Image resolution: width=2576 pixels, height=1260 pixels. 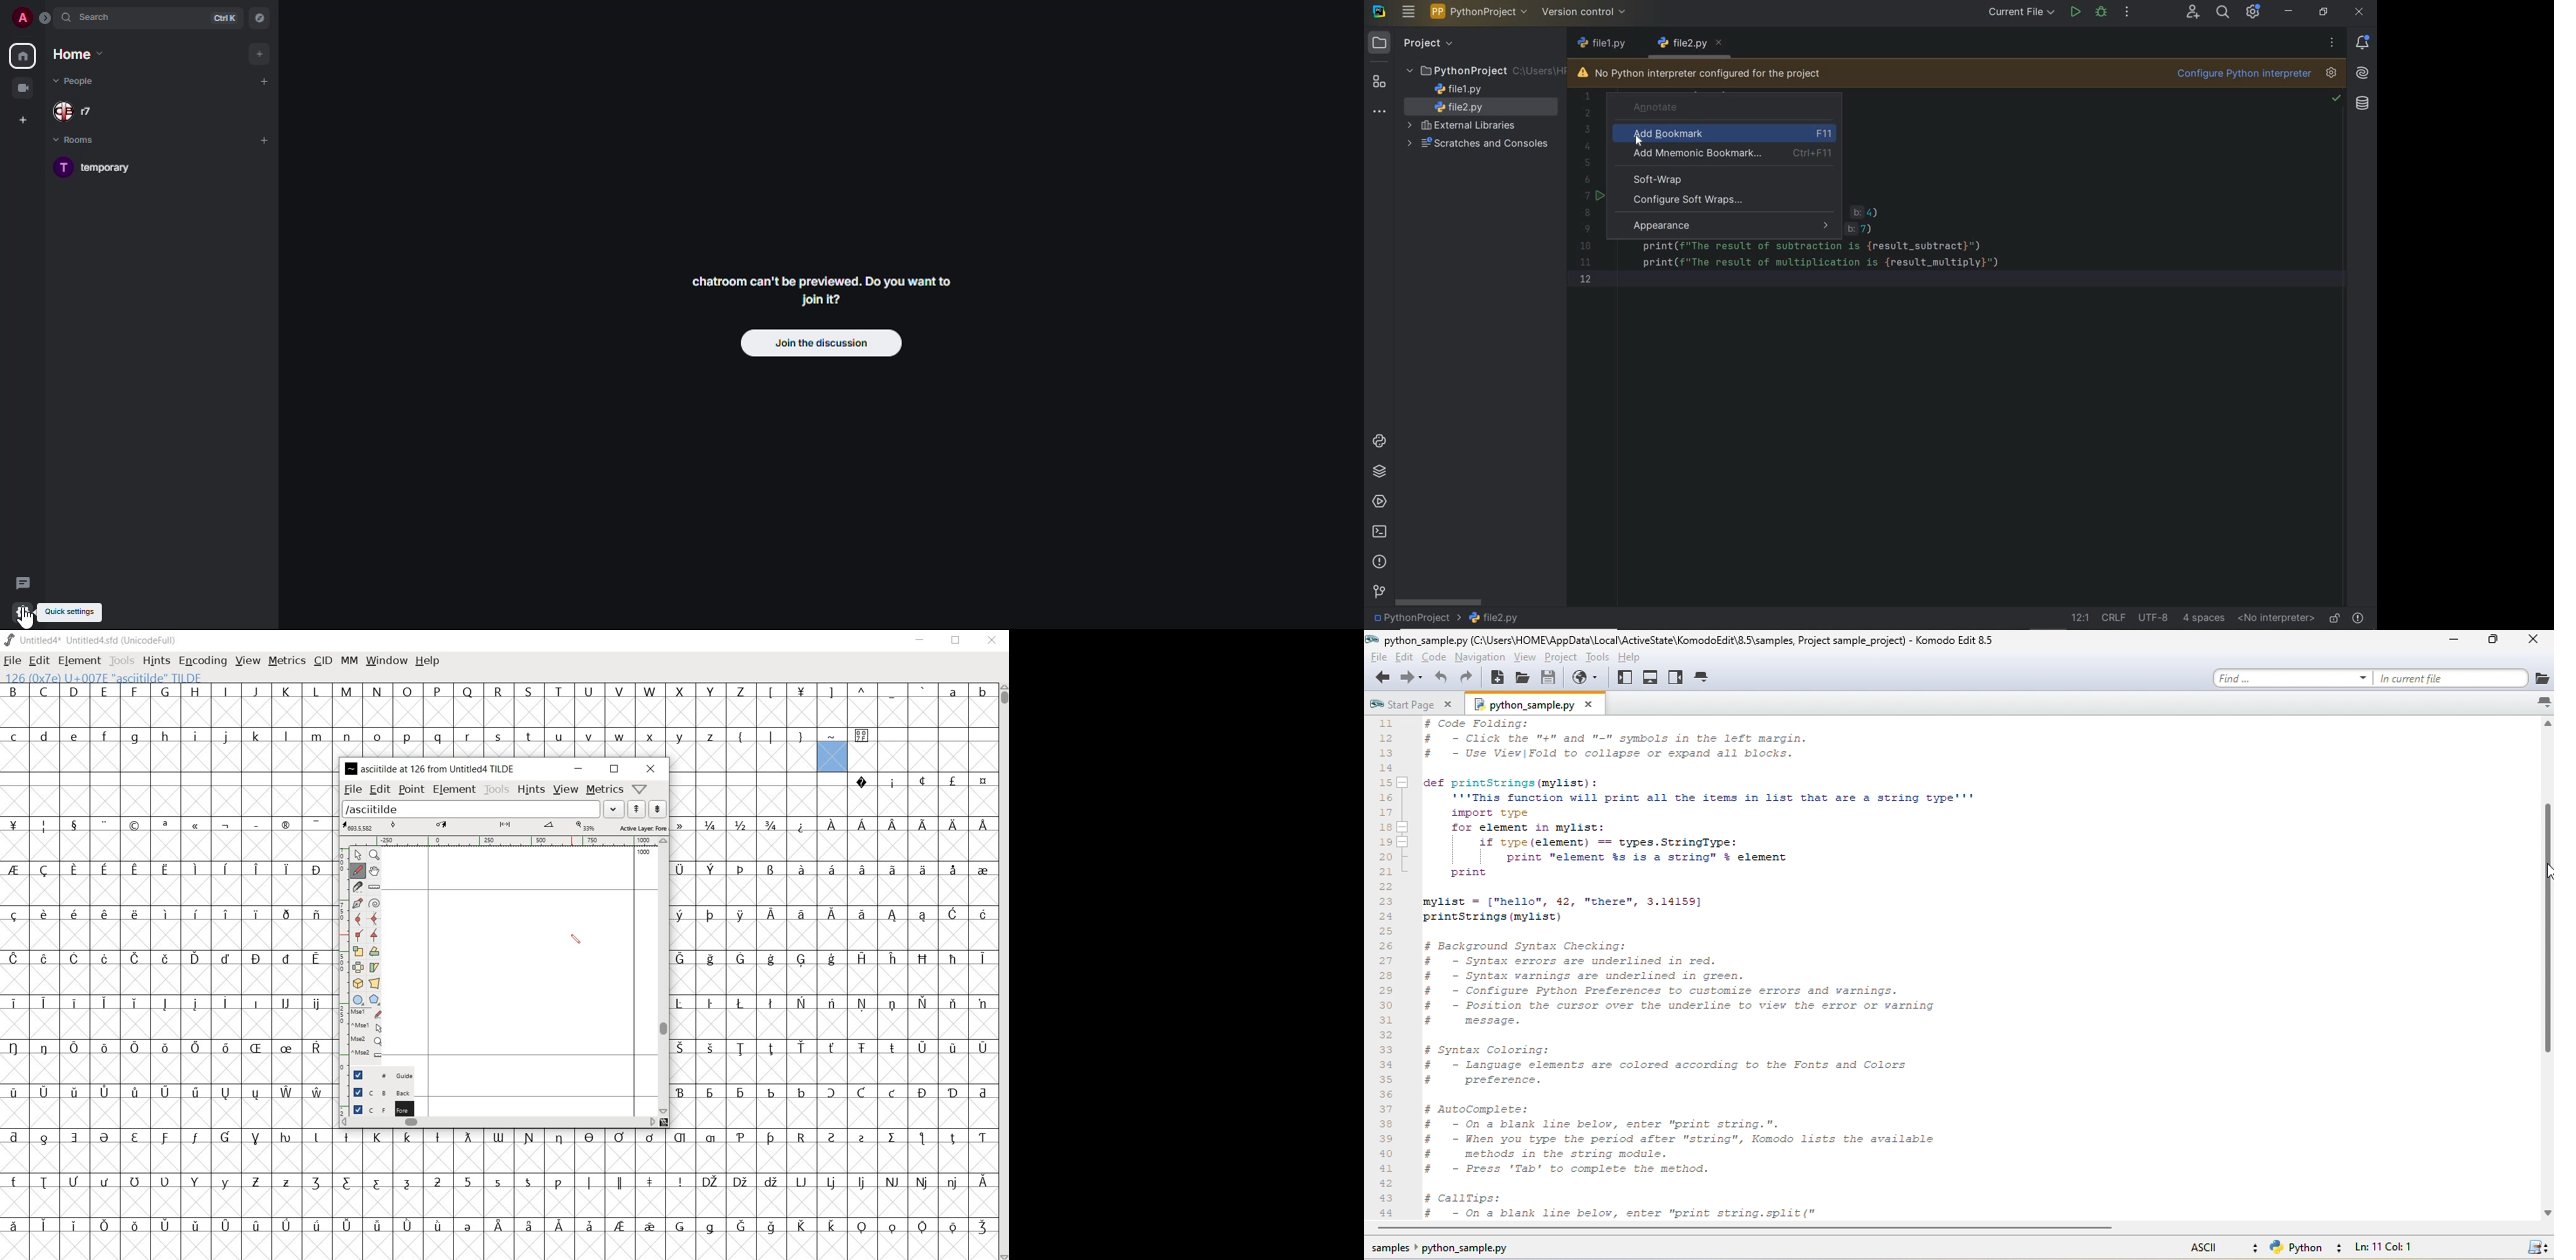 I want to click on run, so click(x=2076, y=11).